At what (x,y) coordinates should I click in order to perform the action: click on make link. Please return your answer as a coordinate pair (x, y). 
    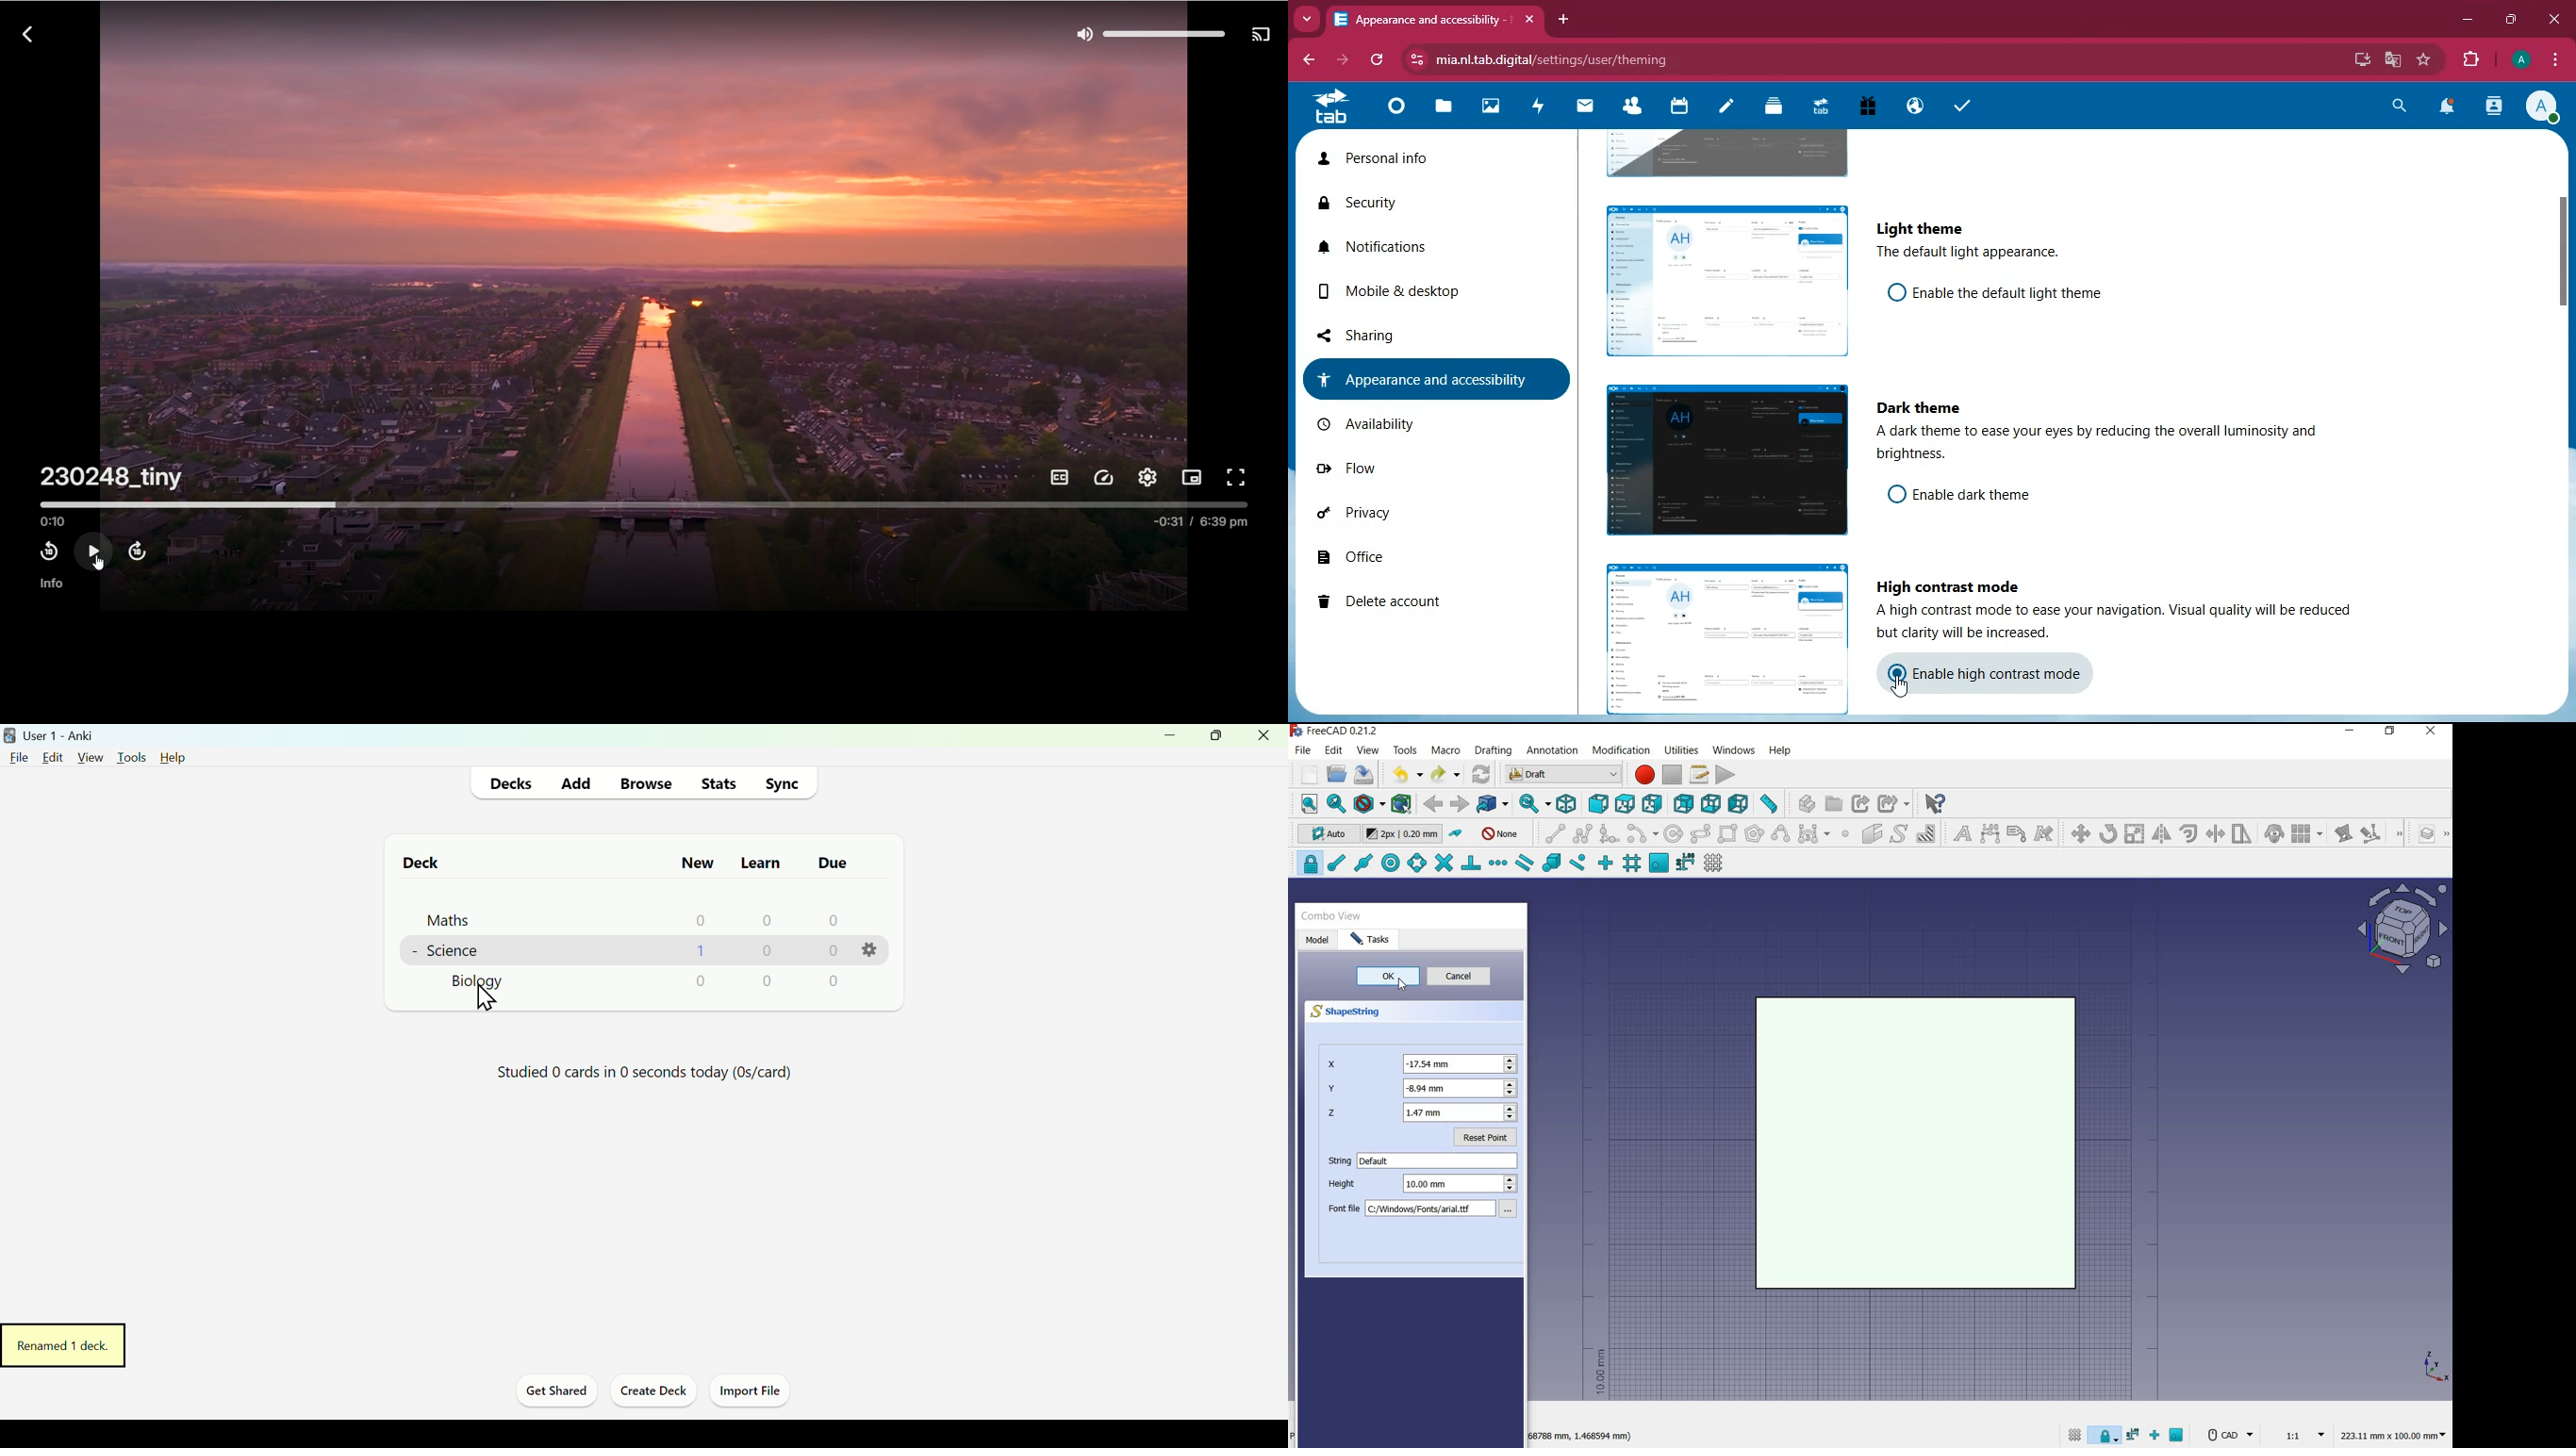
    Looking at the image, I should click on (1861, 802).